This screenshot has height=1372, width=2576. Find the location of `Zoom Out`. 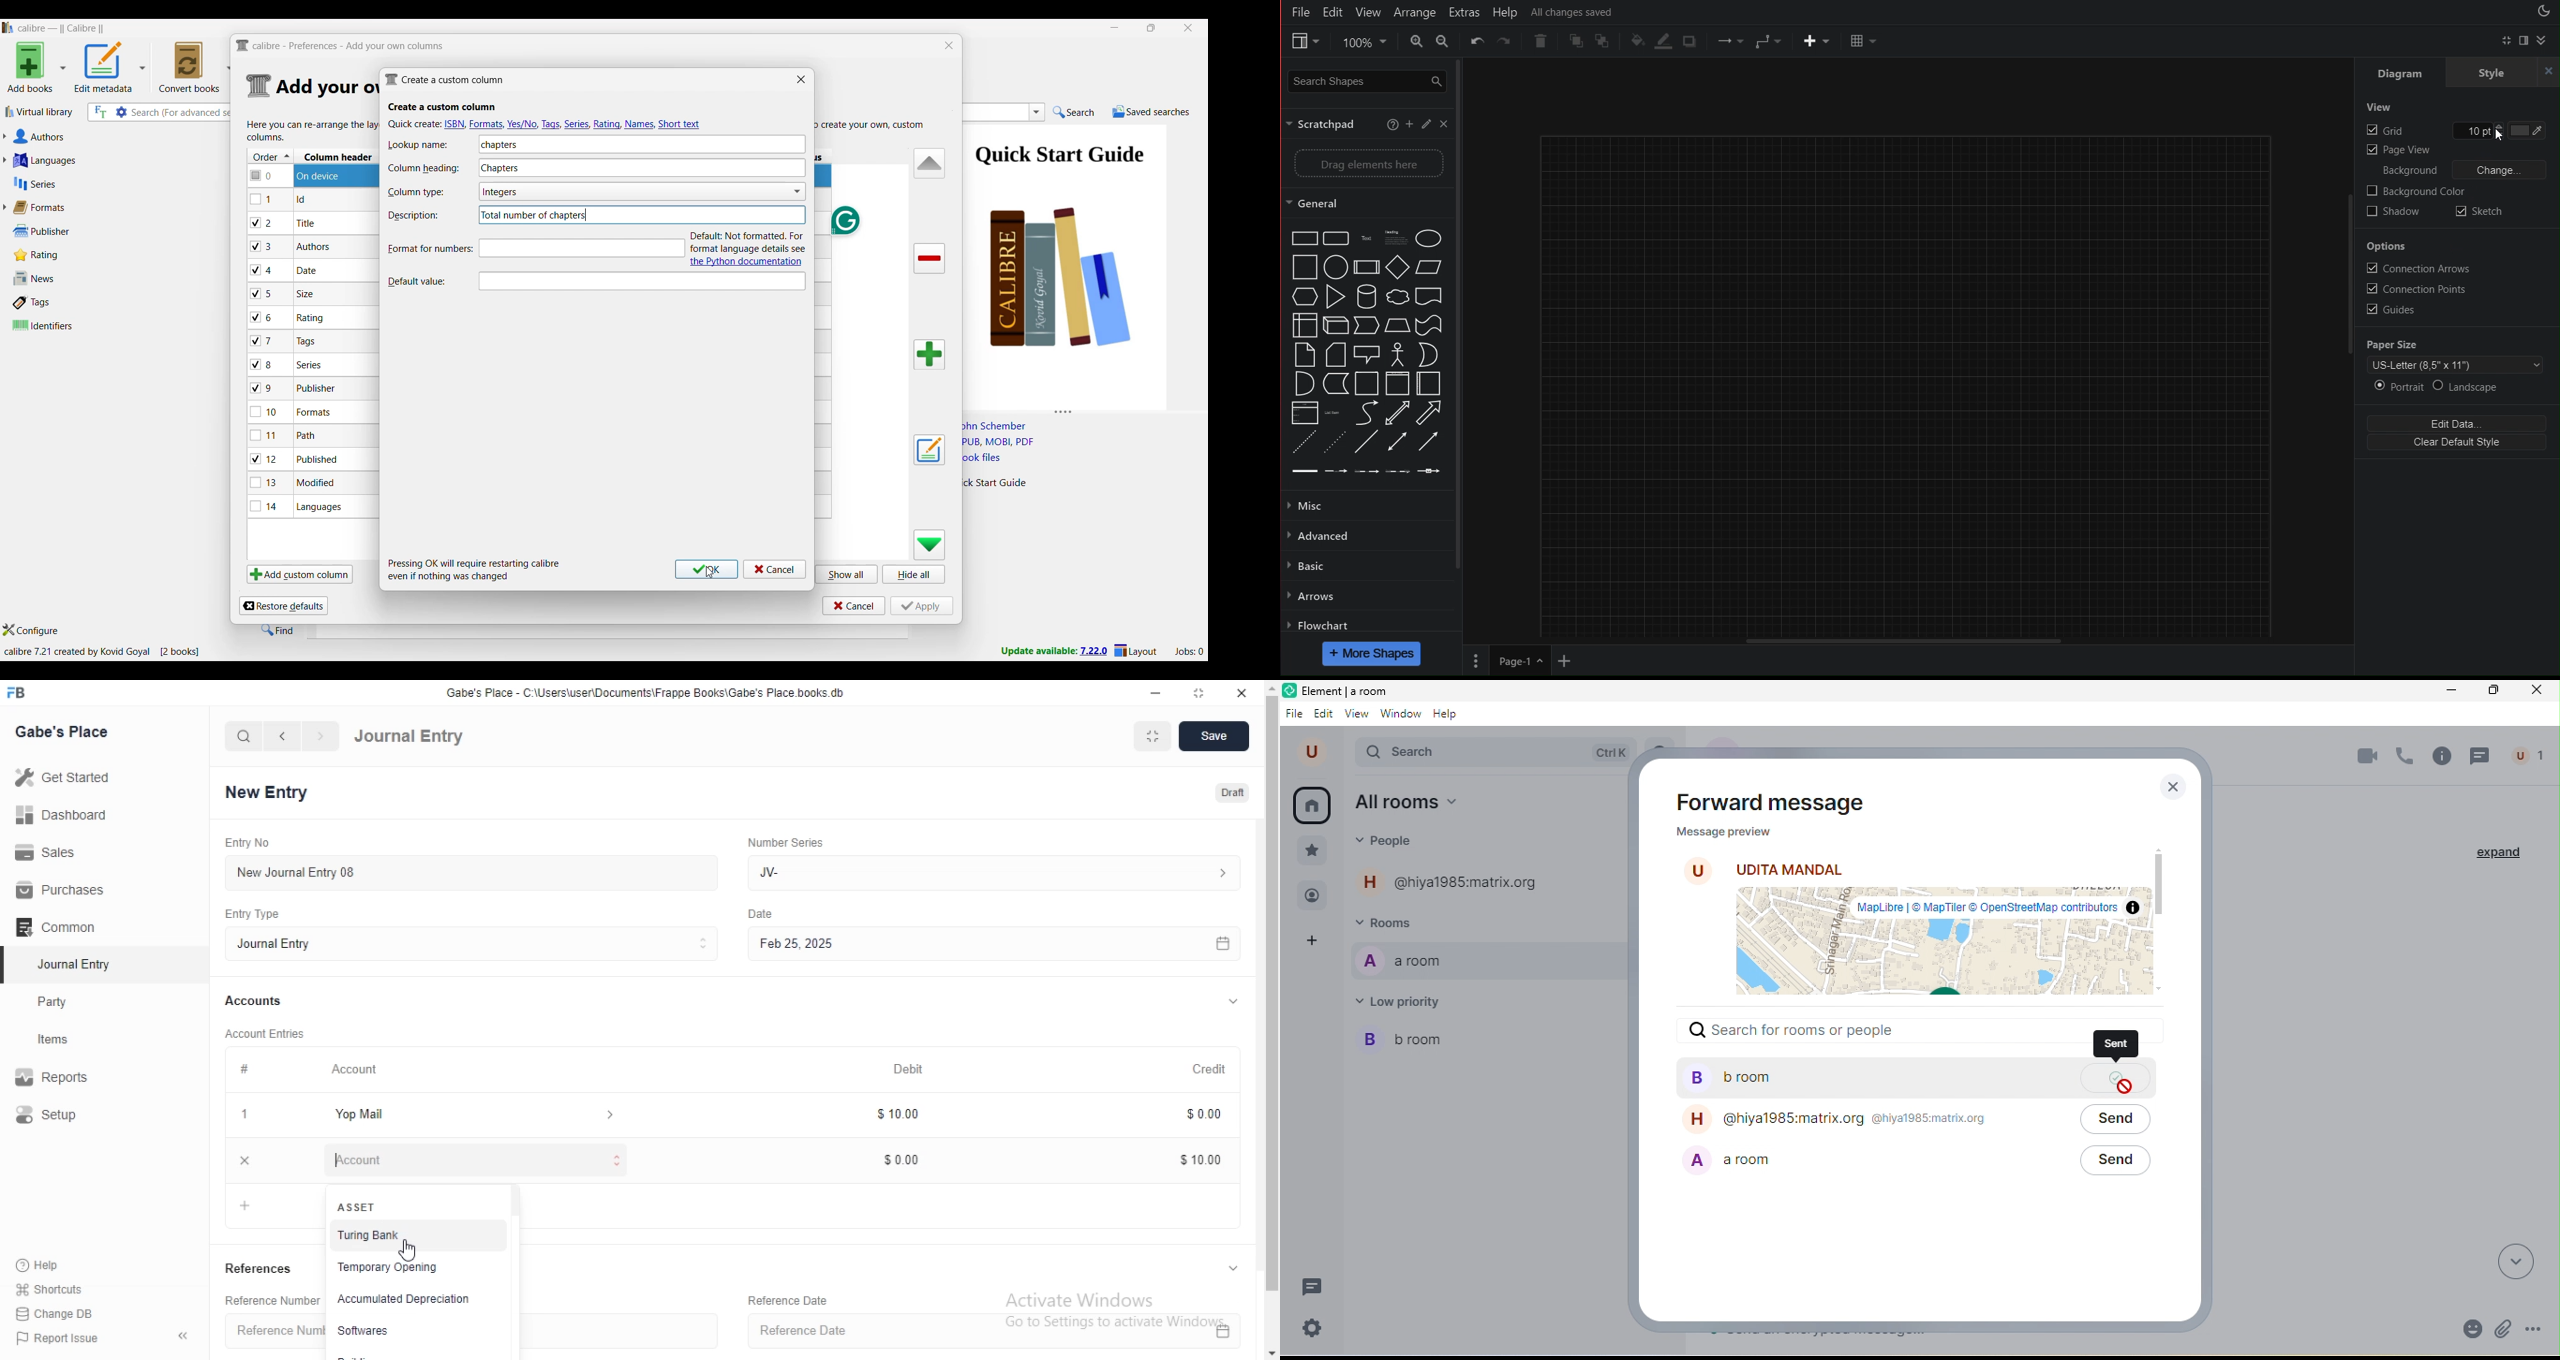

Zoom Out is located at coordinates (1444, 43).